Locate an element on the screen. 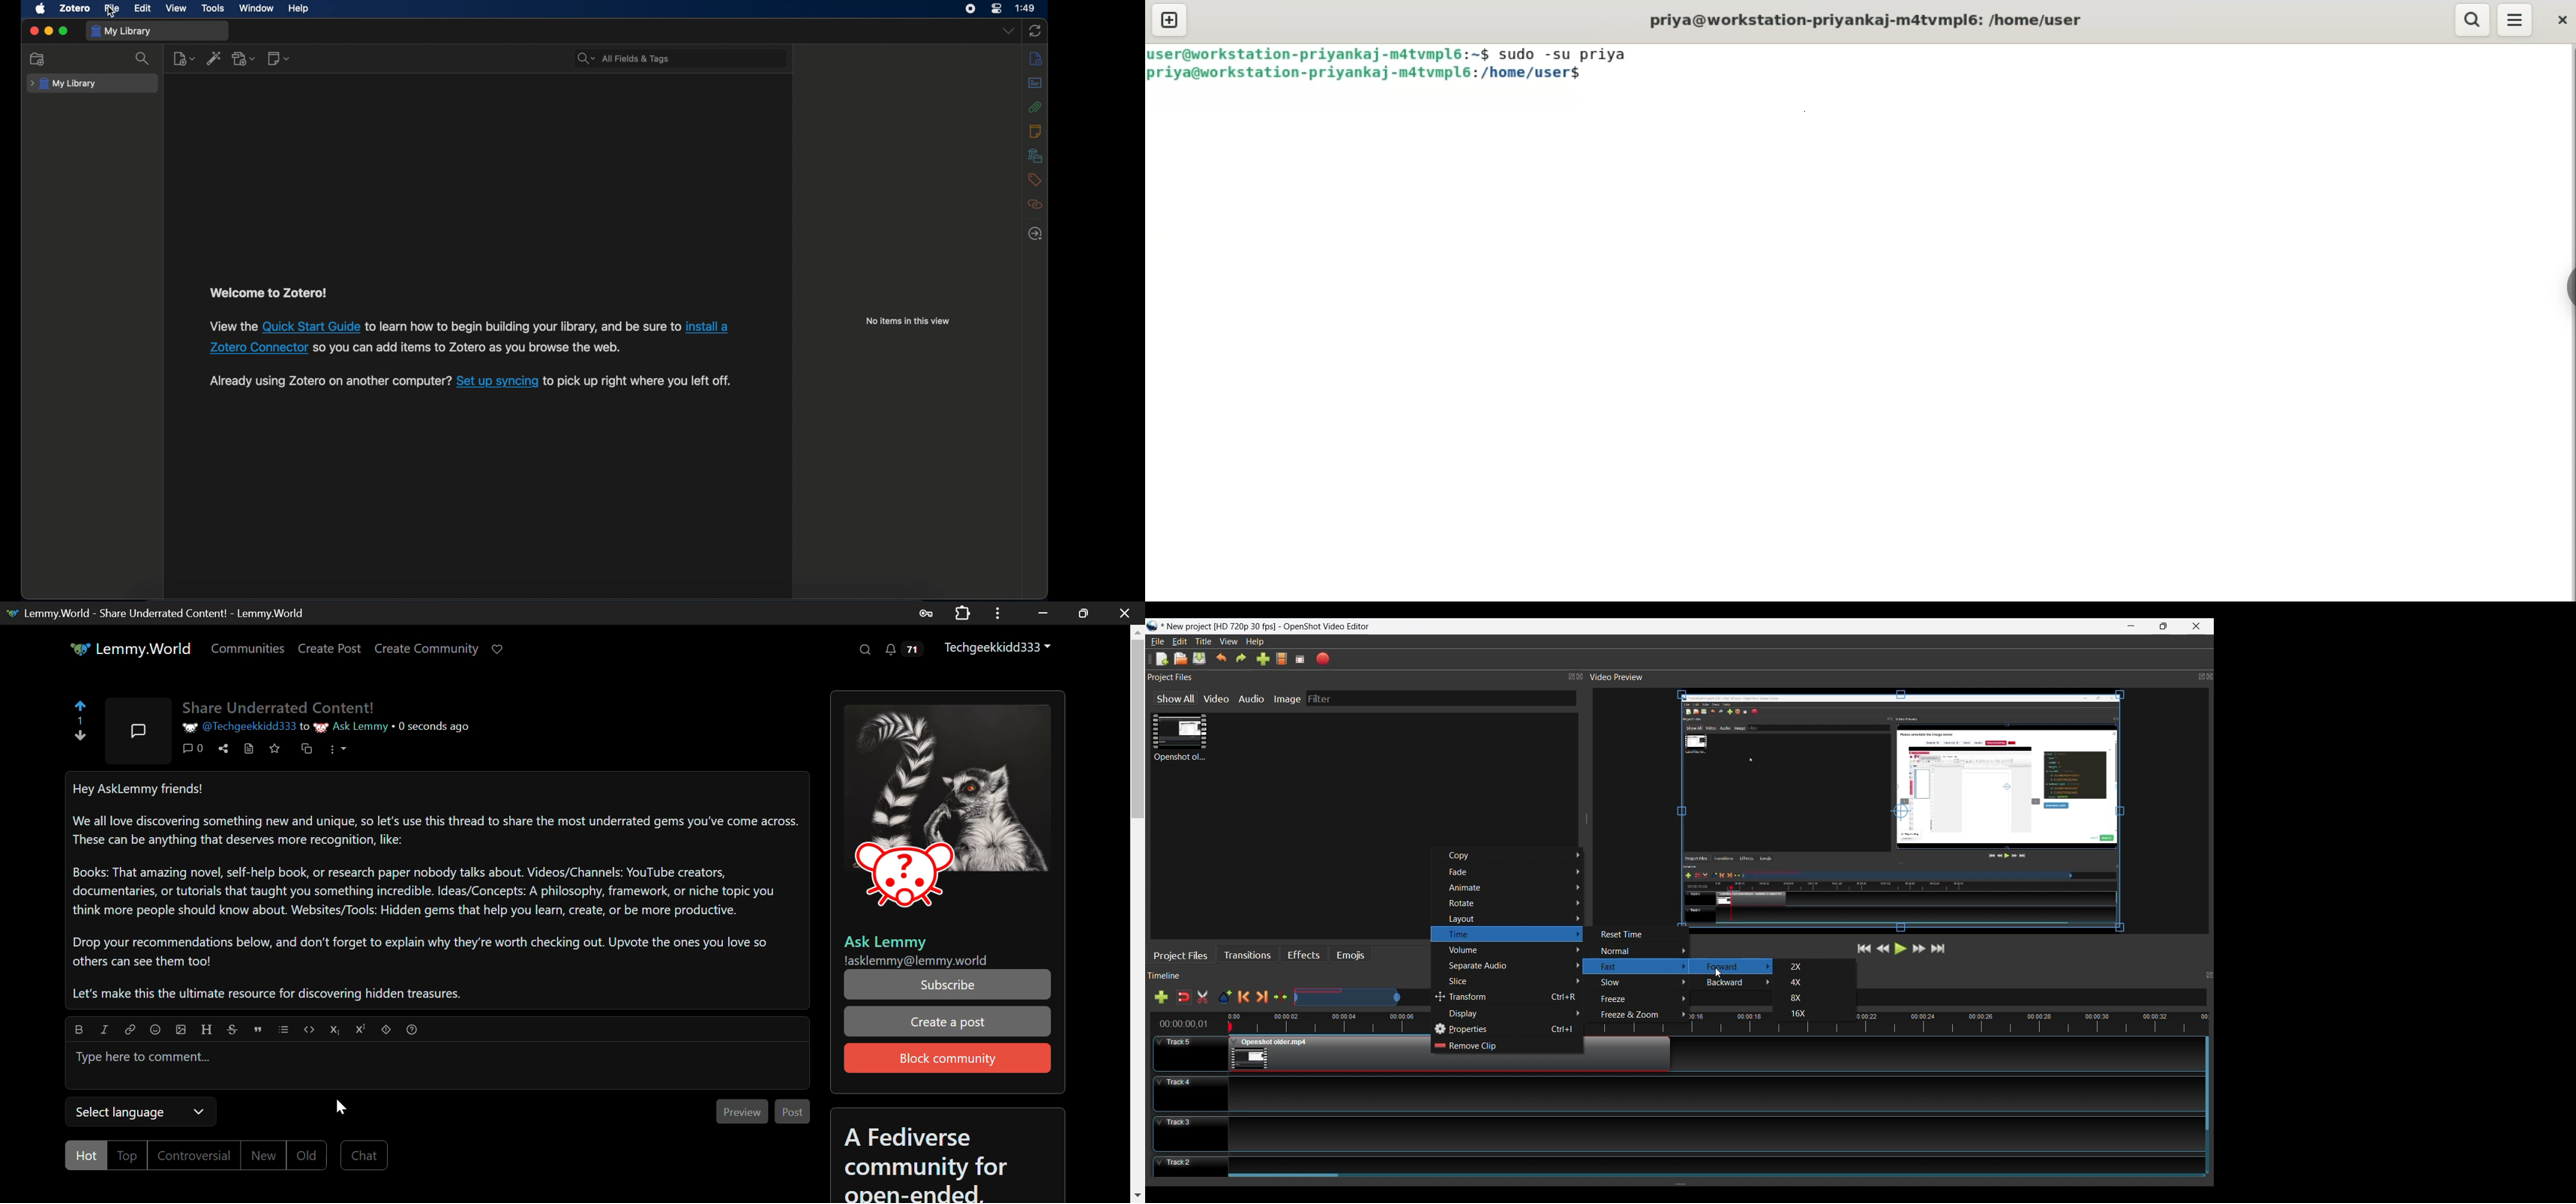  Saved Password Data is located at coordinates (925, 613).